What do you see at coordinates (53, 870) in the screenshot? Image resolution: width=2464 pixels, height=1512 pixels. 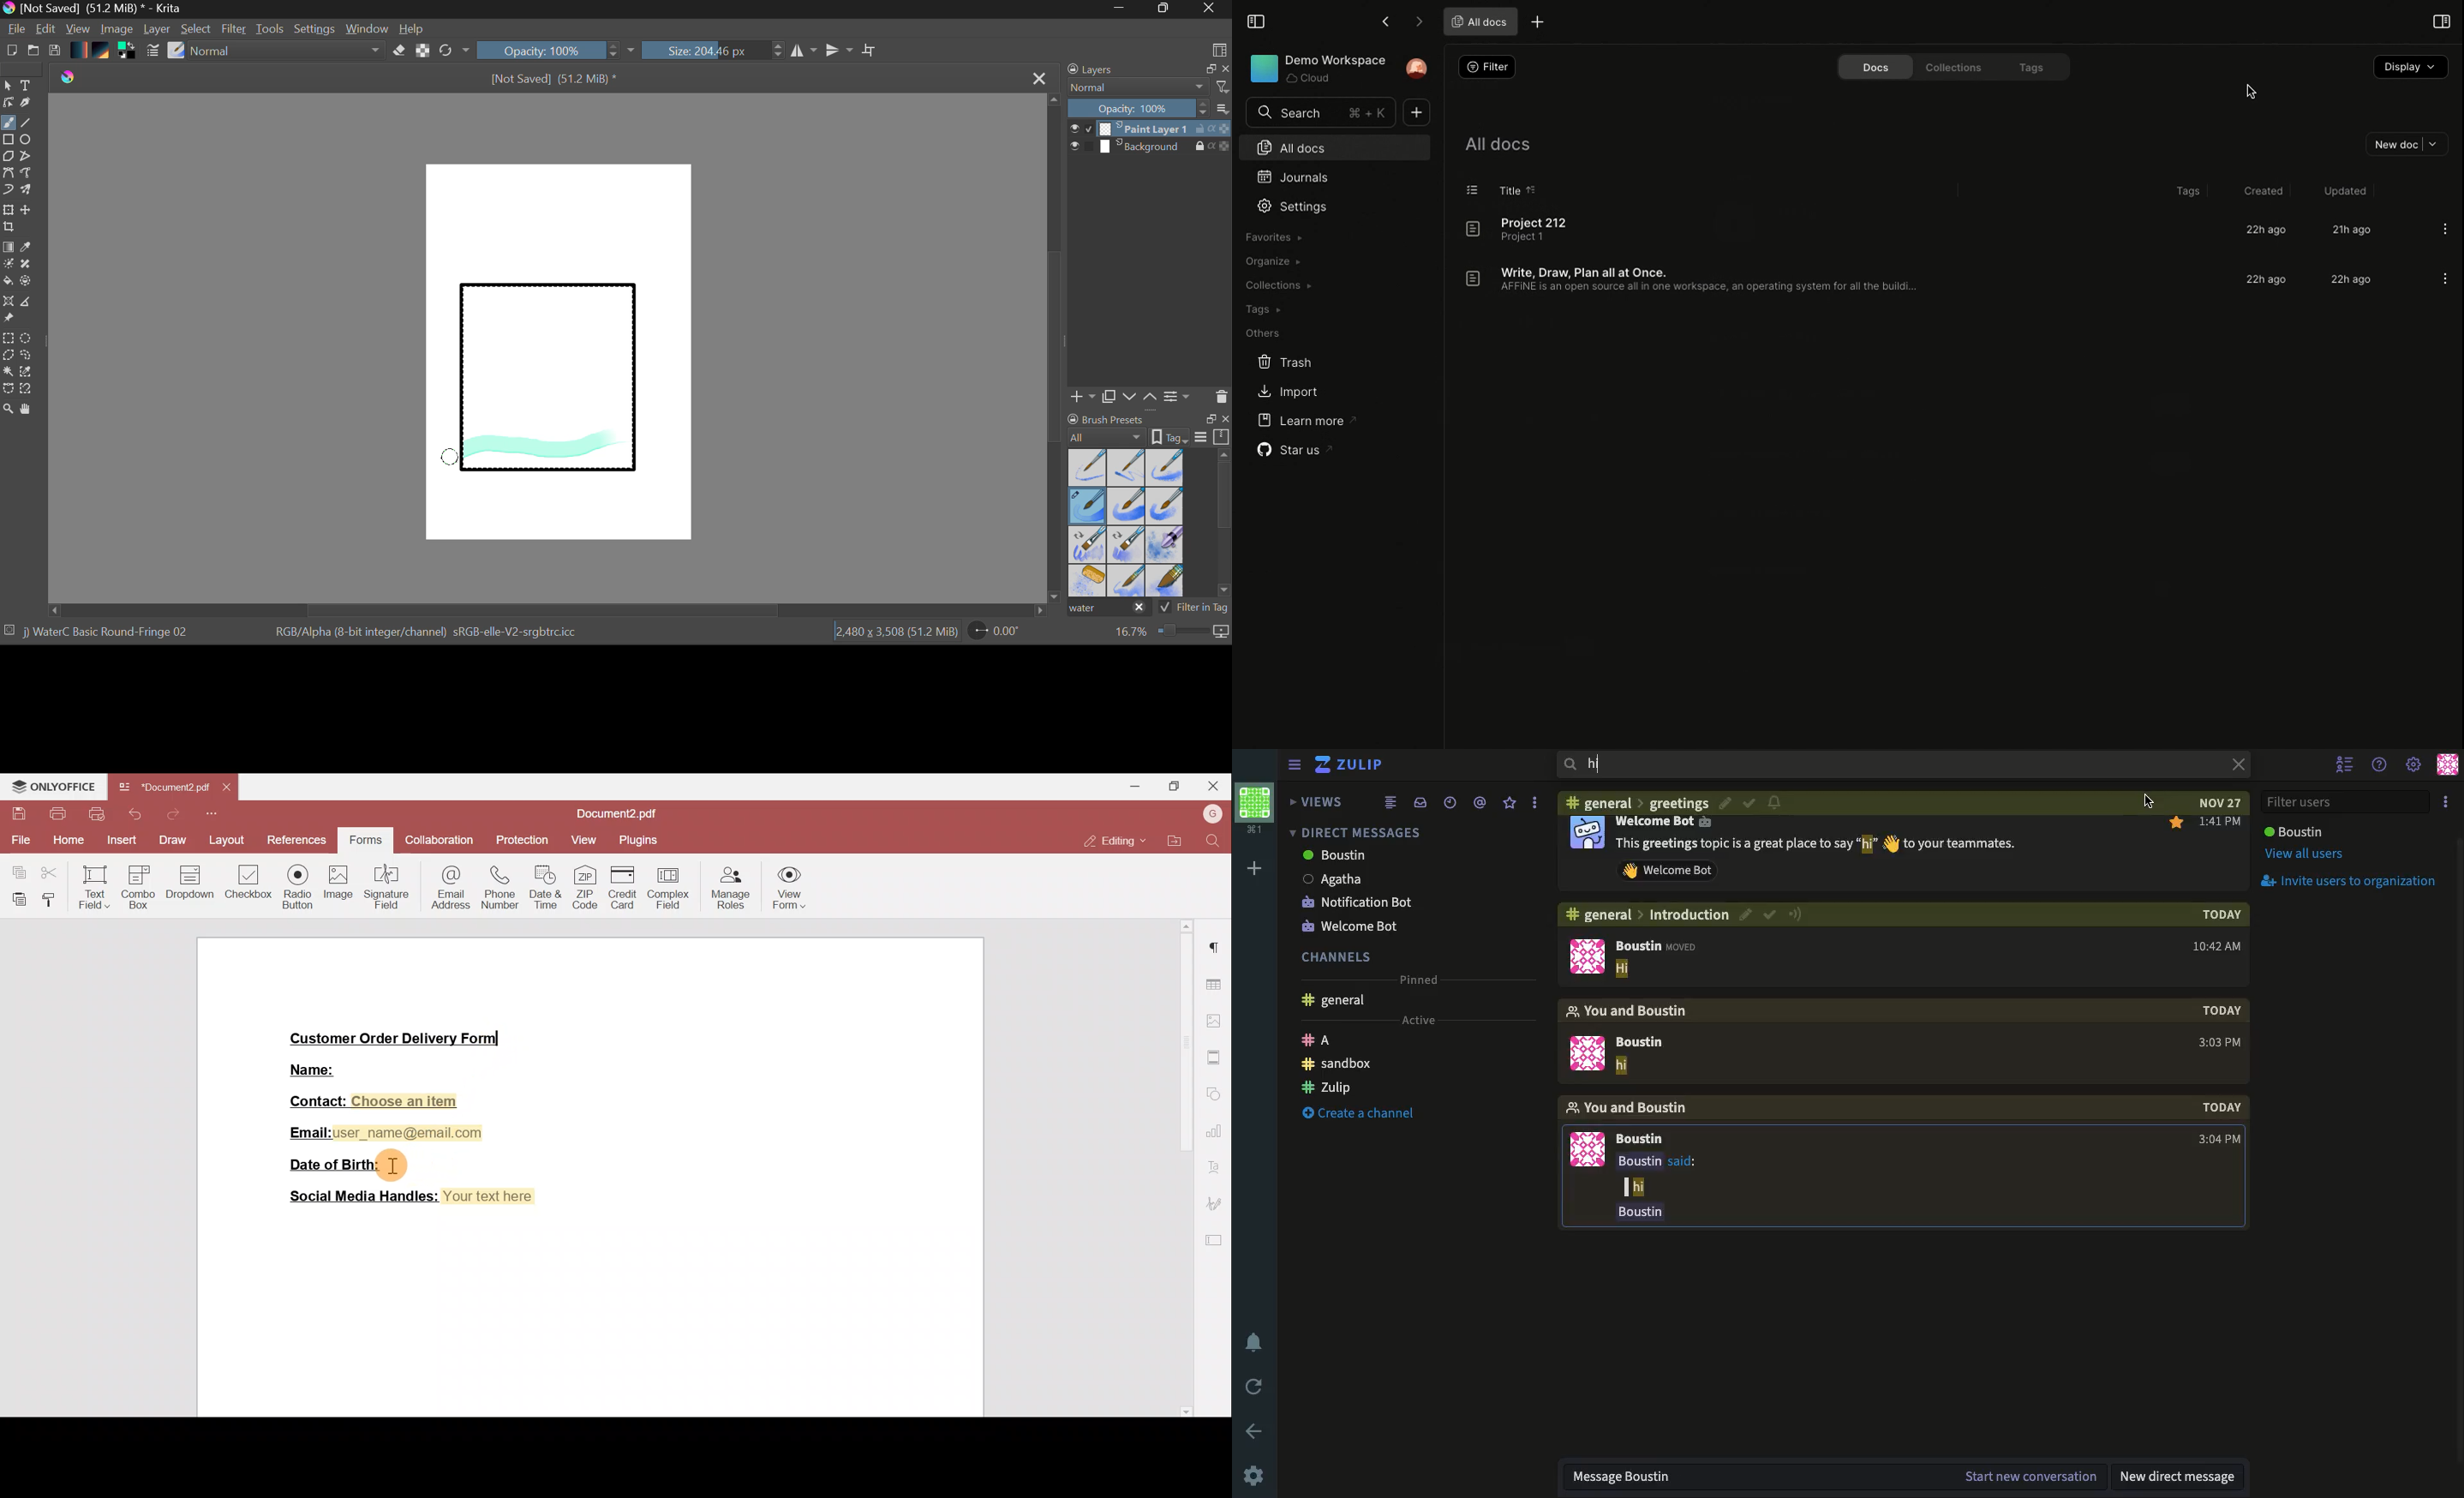 I see `Cut` at bounding box center [53, 870].